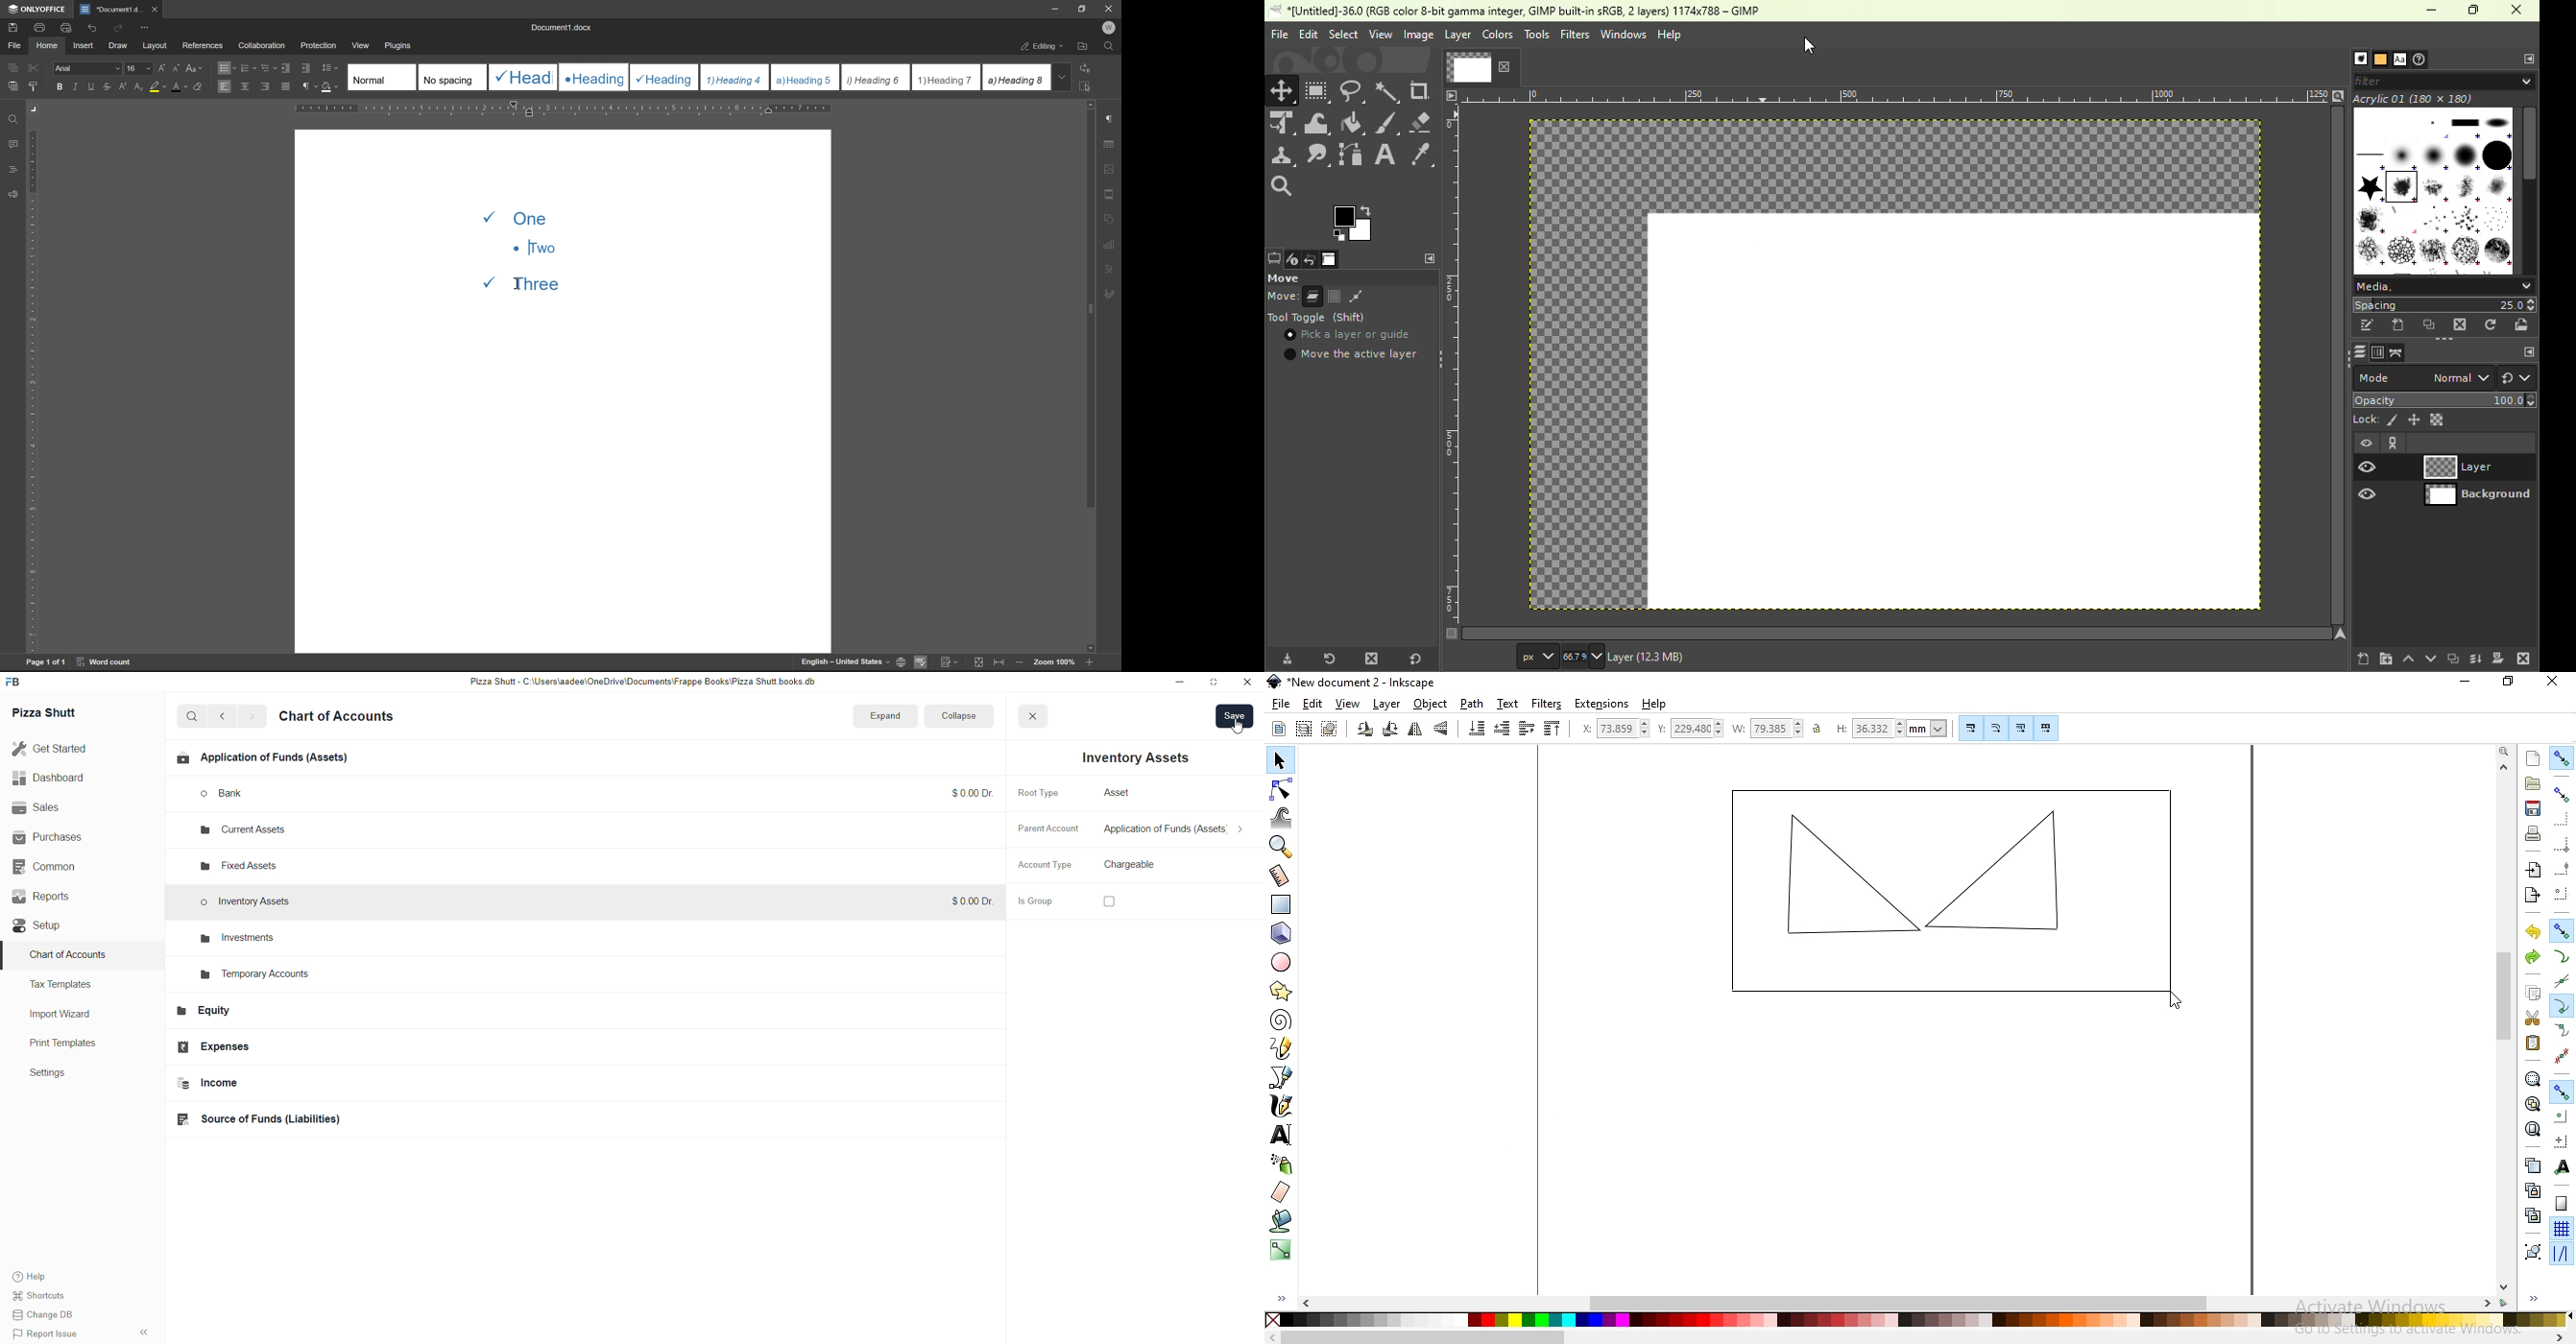 The height and width of the screenshot is (1344, 2576). What do you see at coordinates (844, 662) in the screenshot?
I see `English-United States` at bounding box center [844, 662].